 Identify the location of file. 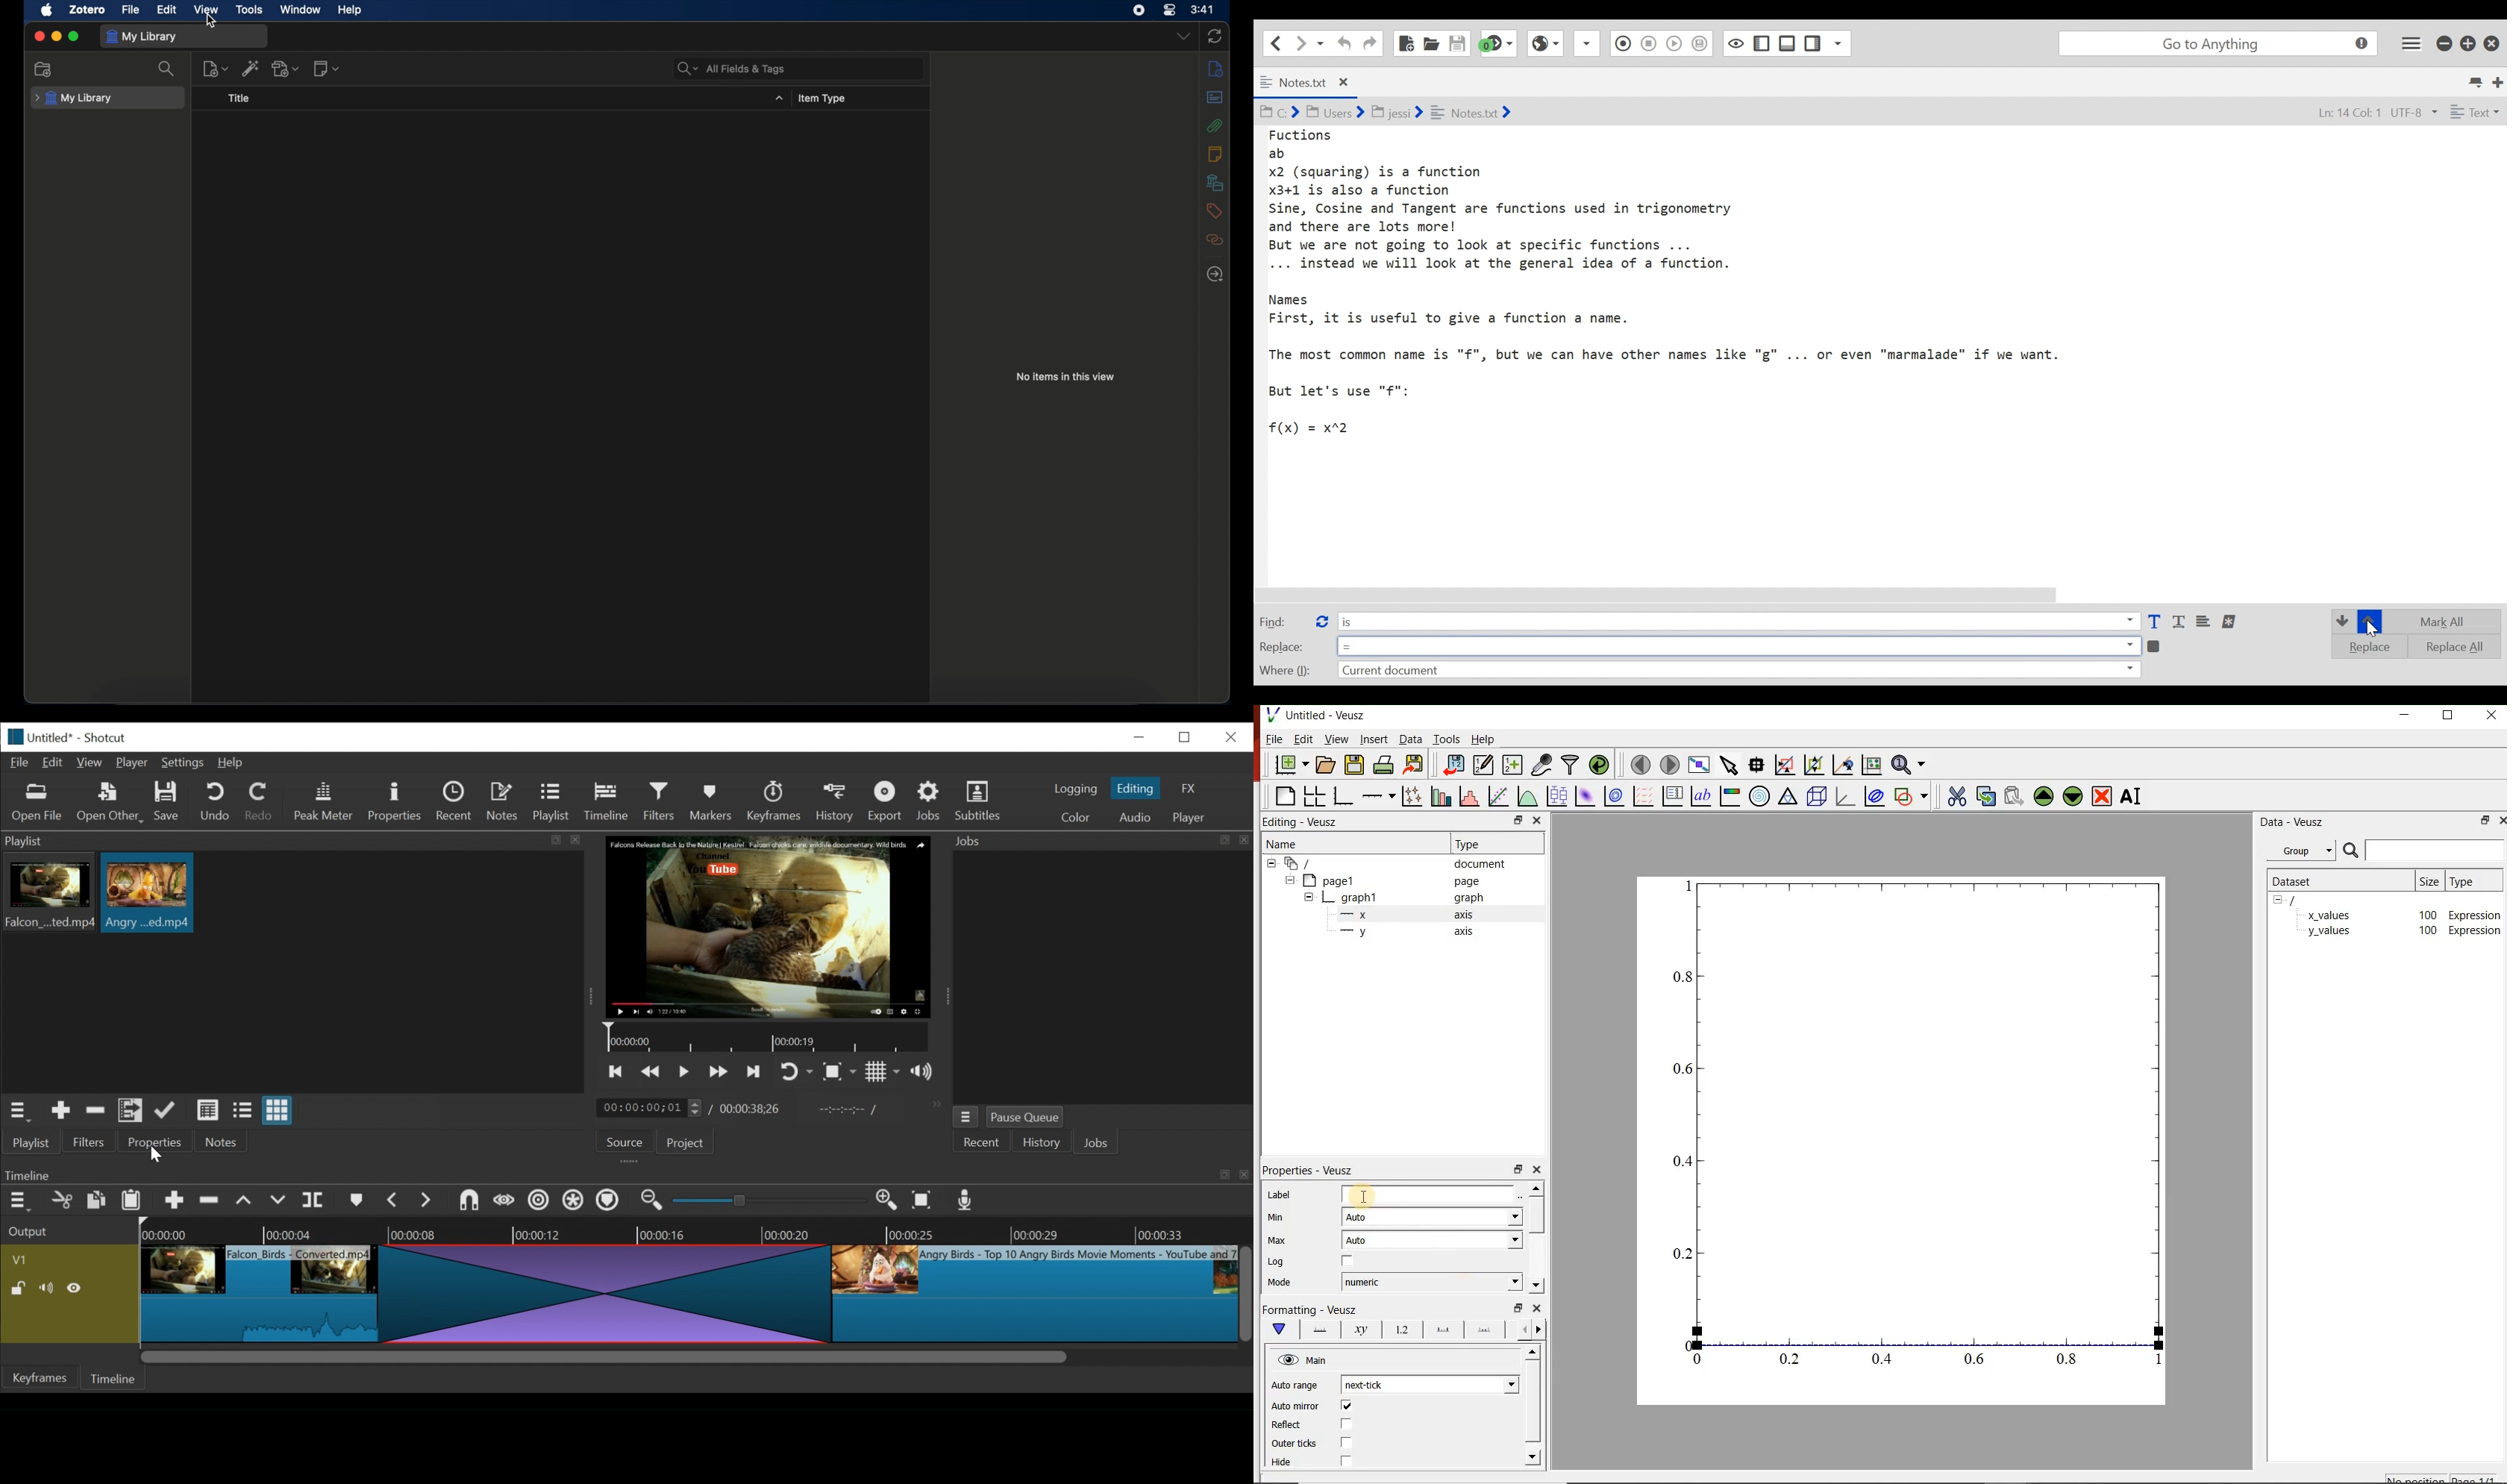
(131, 10).